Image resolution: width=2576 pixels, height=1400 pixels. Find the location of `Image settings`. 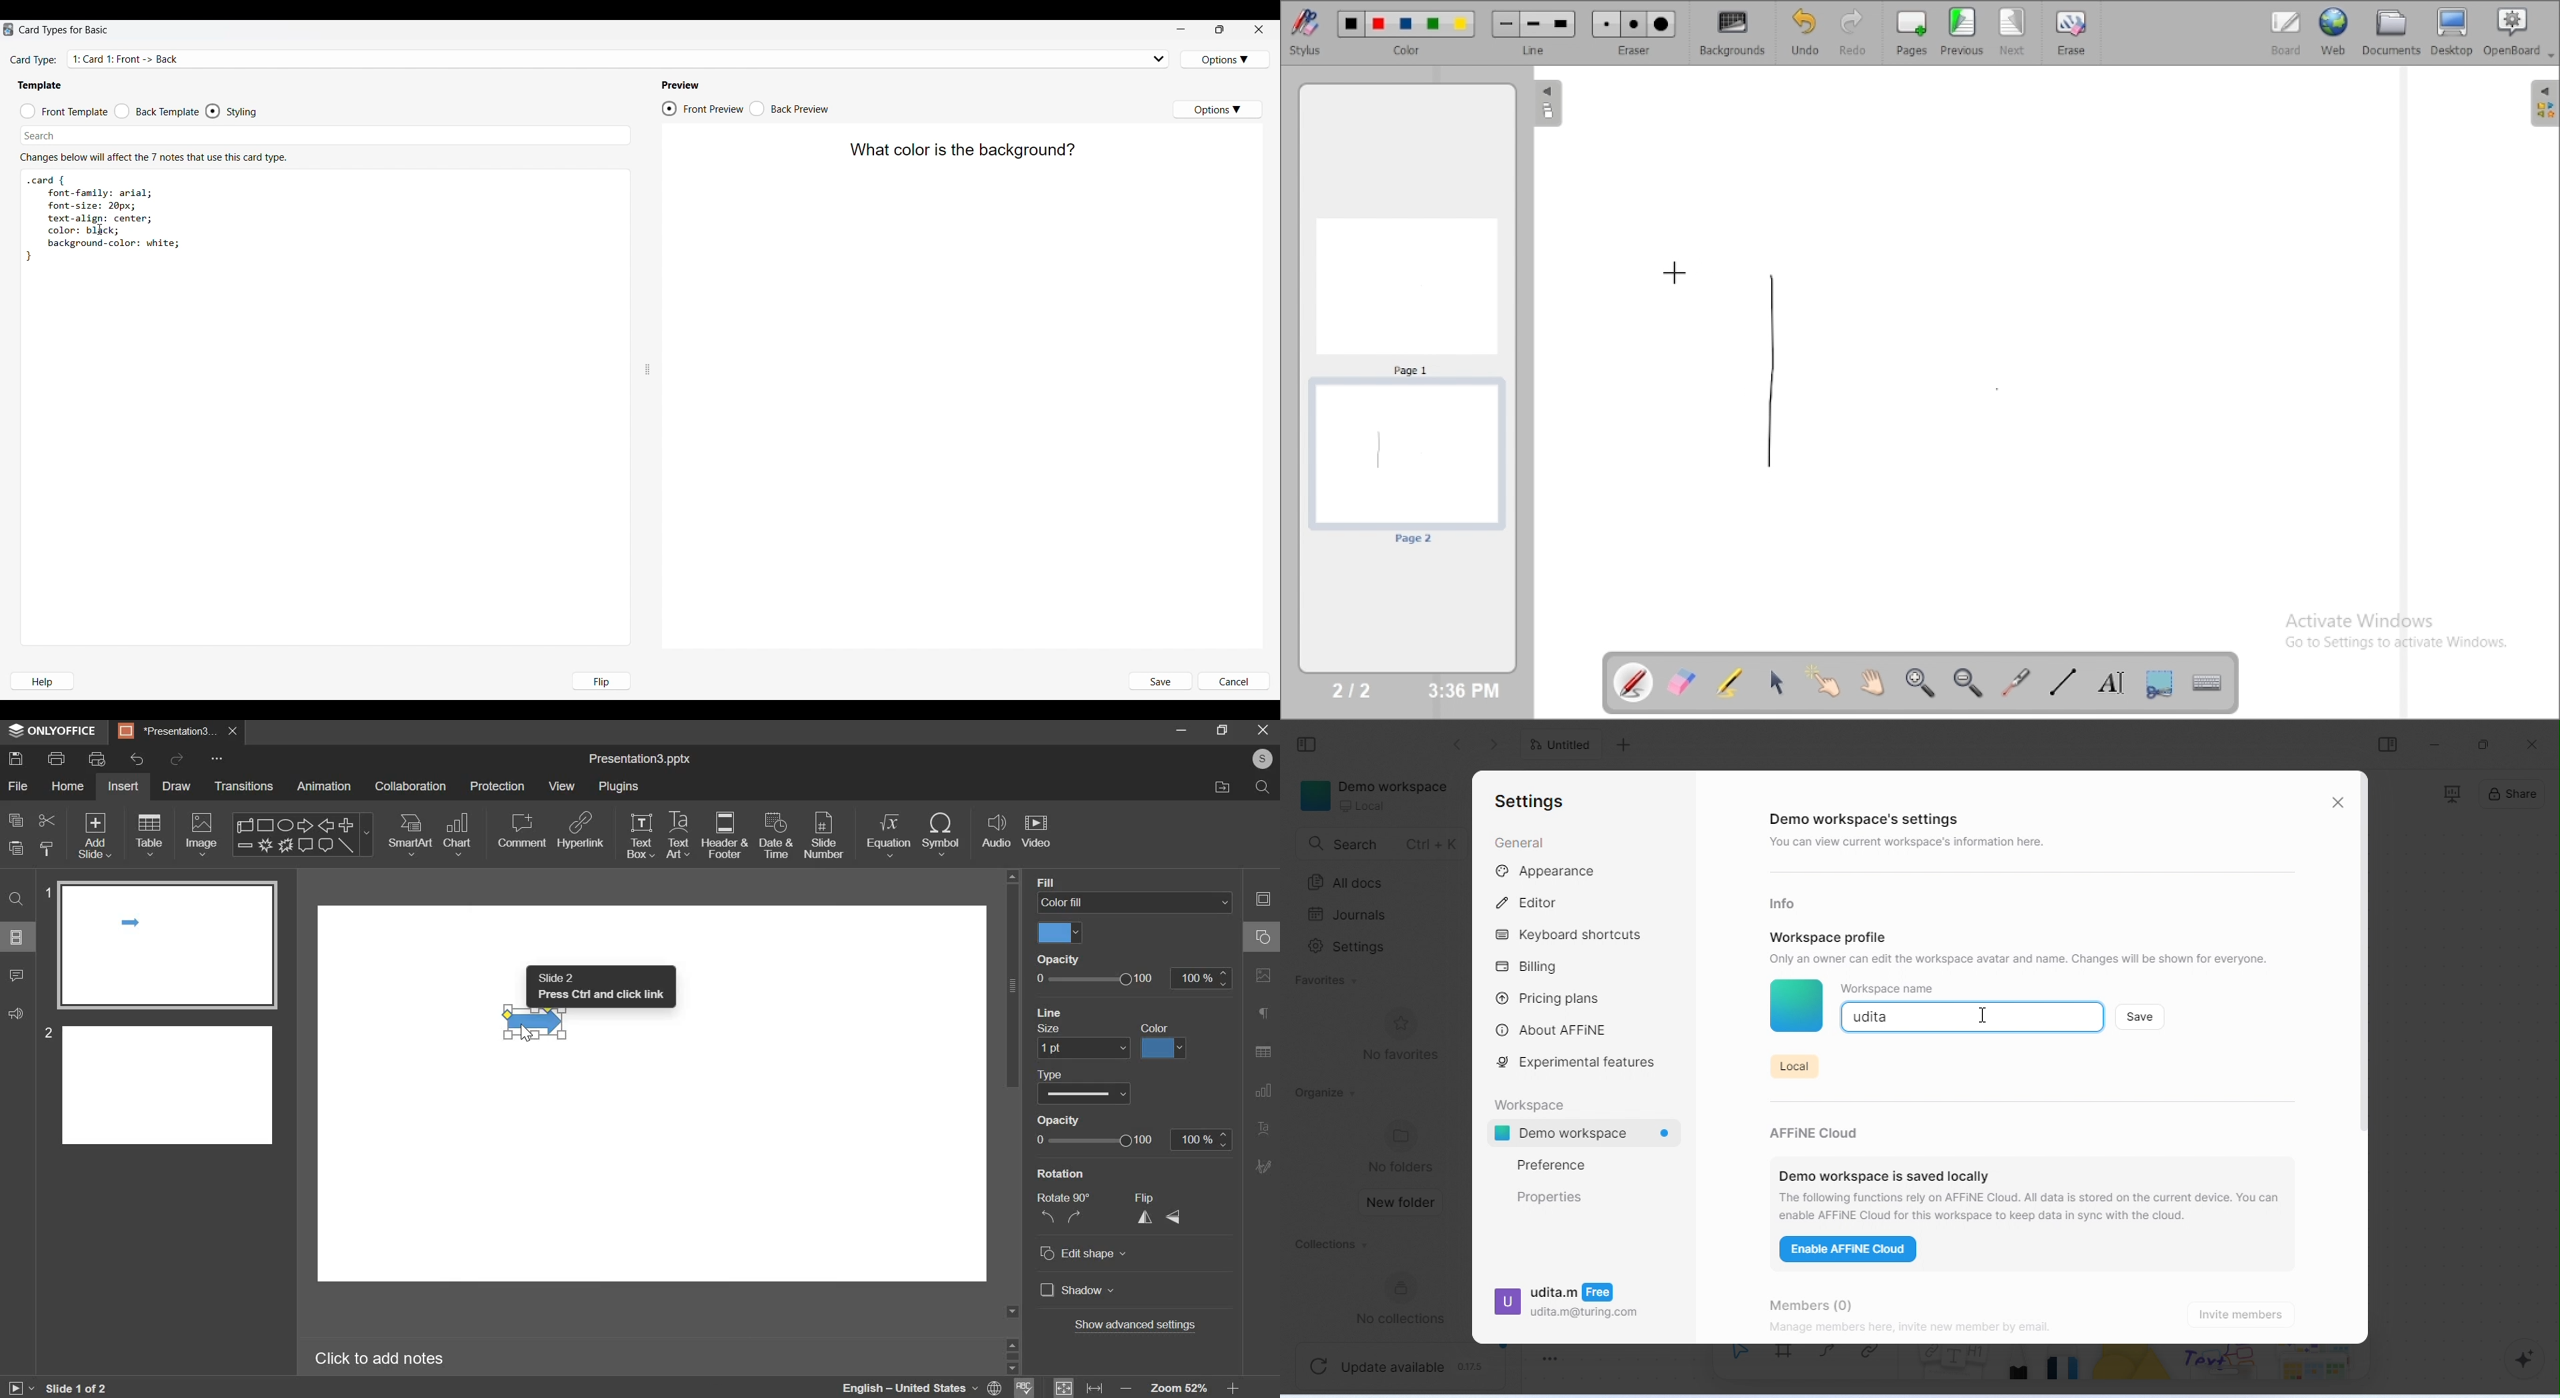

Image settings is located at coordinates (1263, 976).